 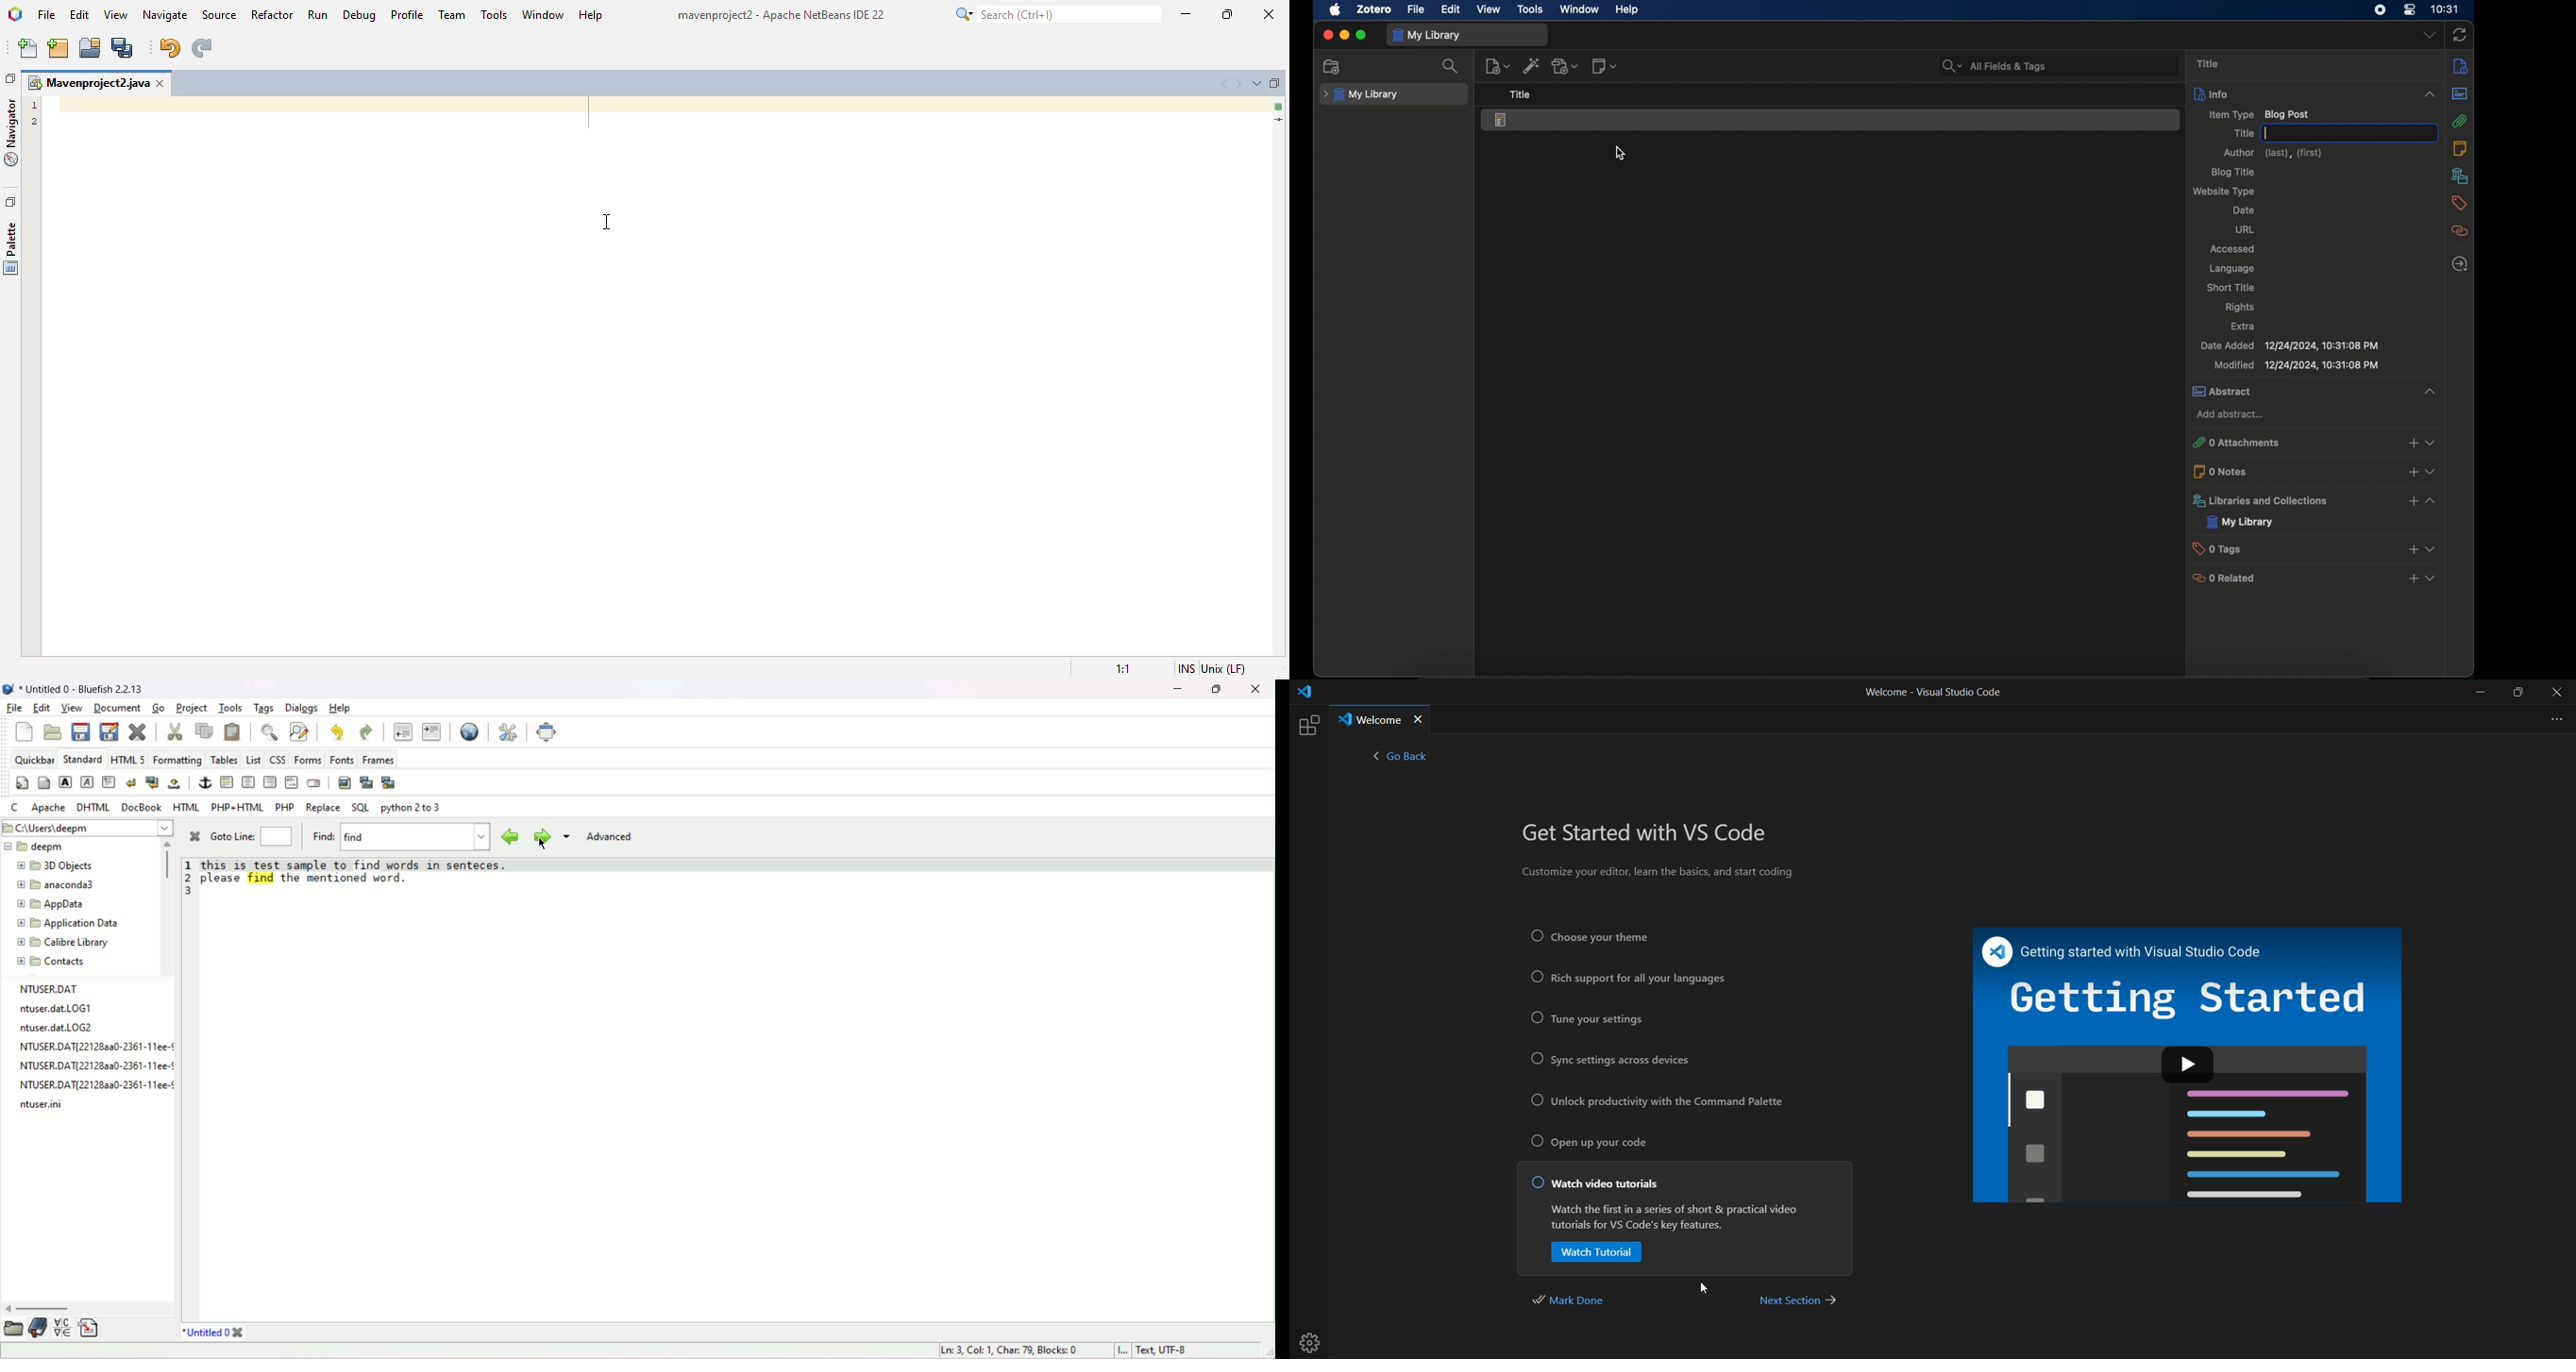 I want to click on my library, so click(x=1361, y=94).